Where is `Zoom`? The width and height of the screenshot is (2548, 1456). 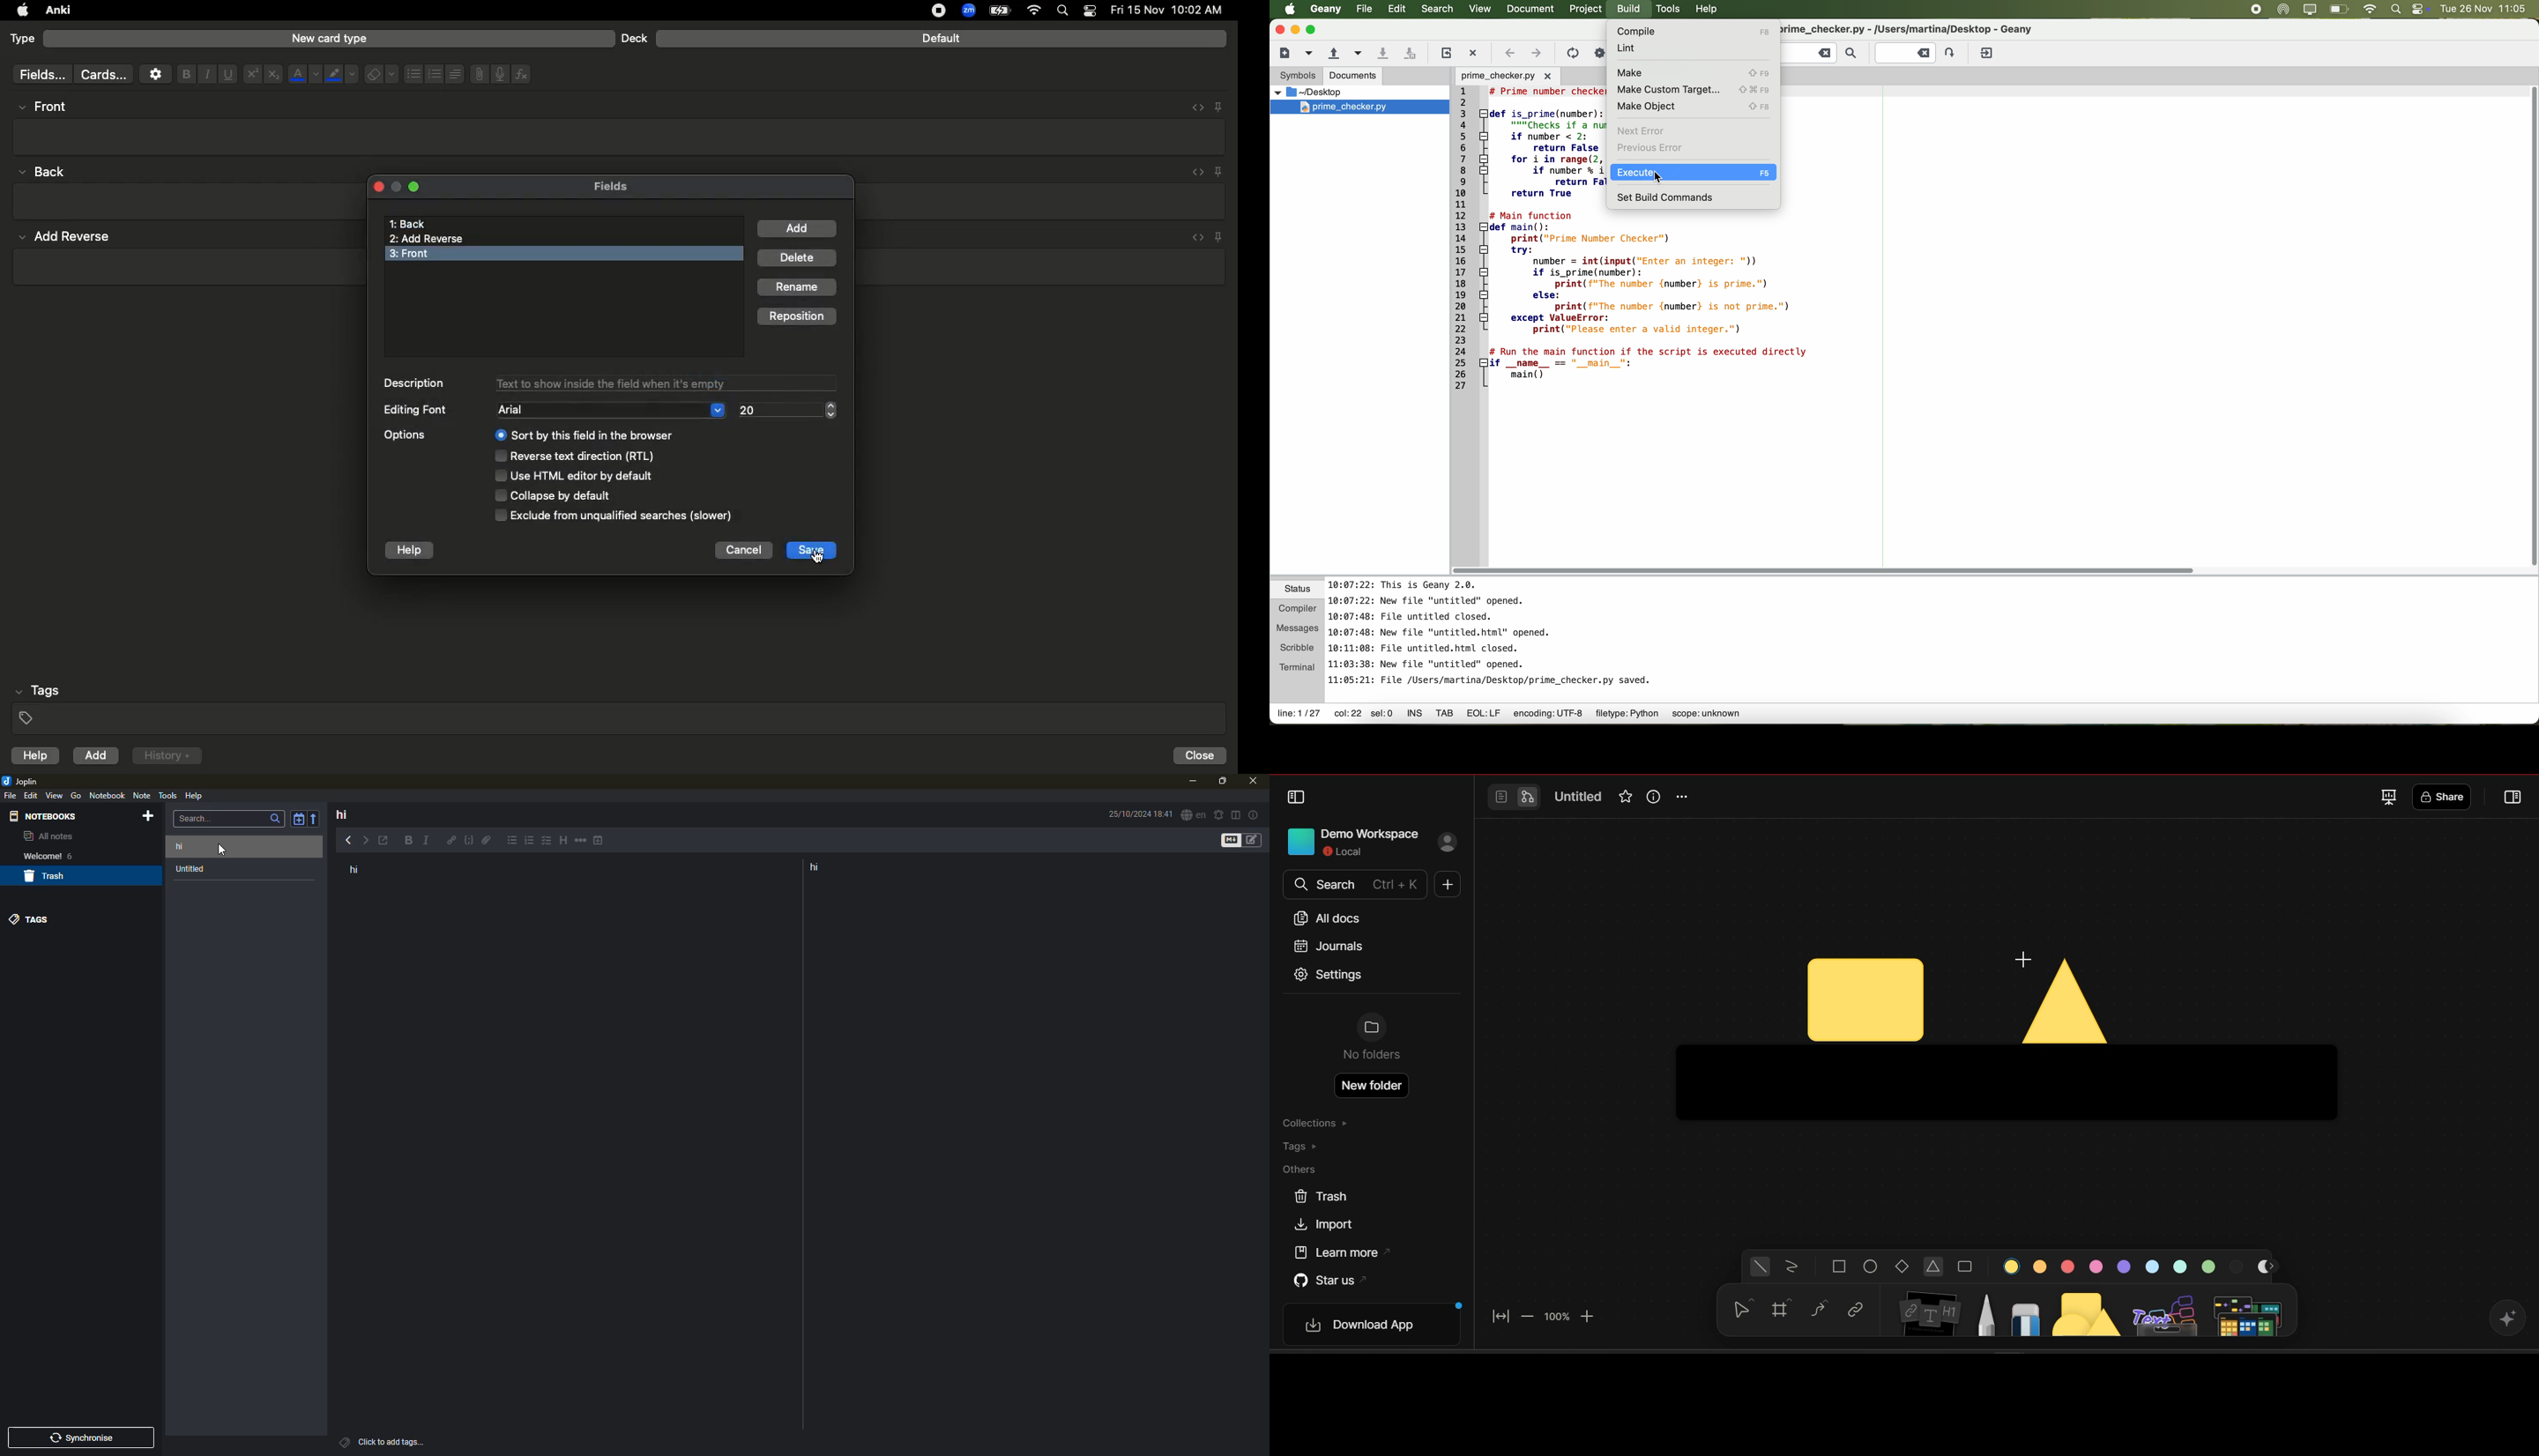
Zoom is located at coordinates (968, 11).